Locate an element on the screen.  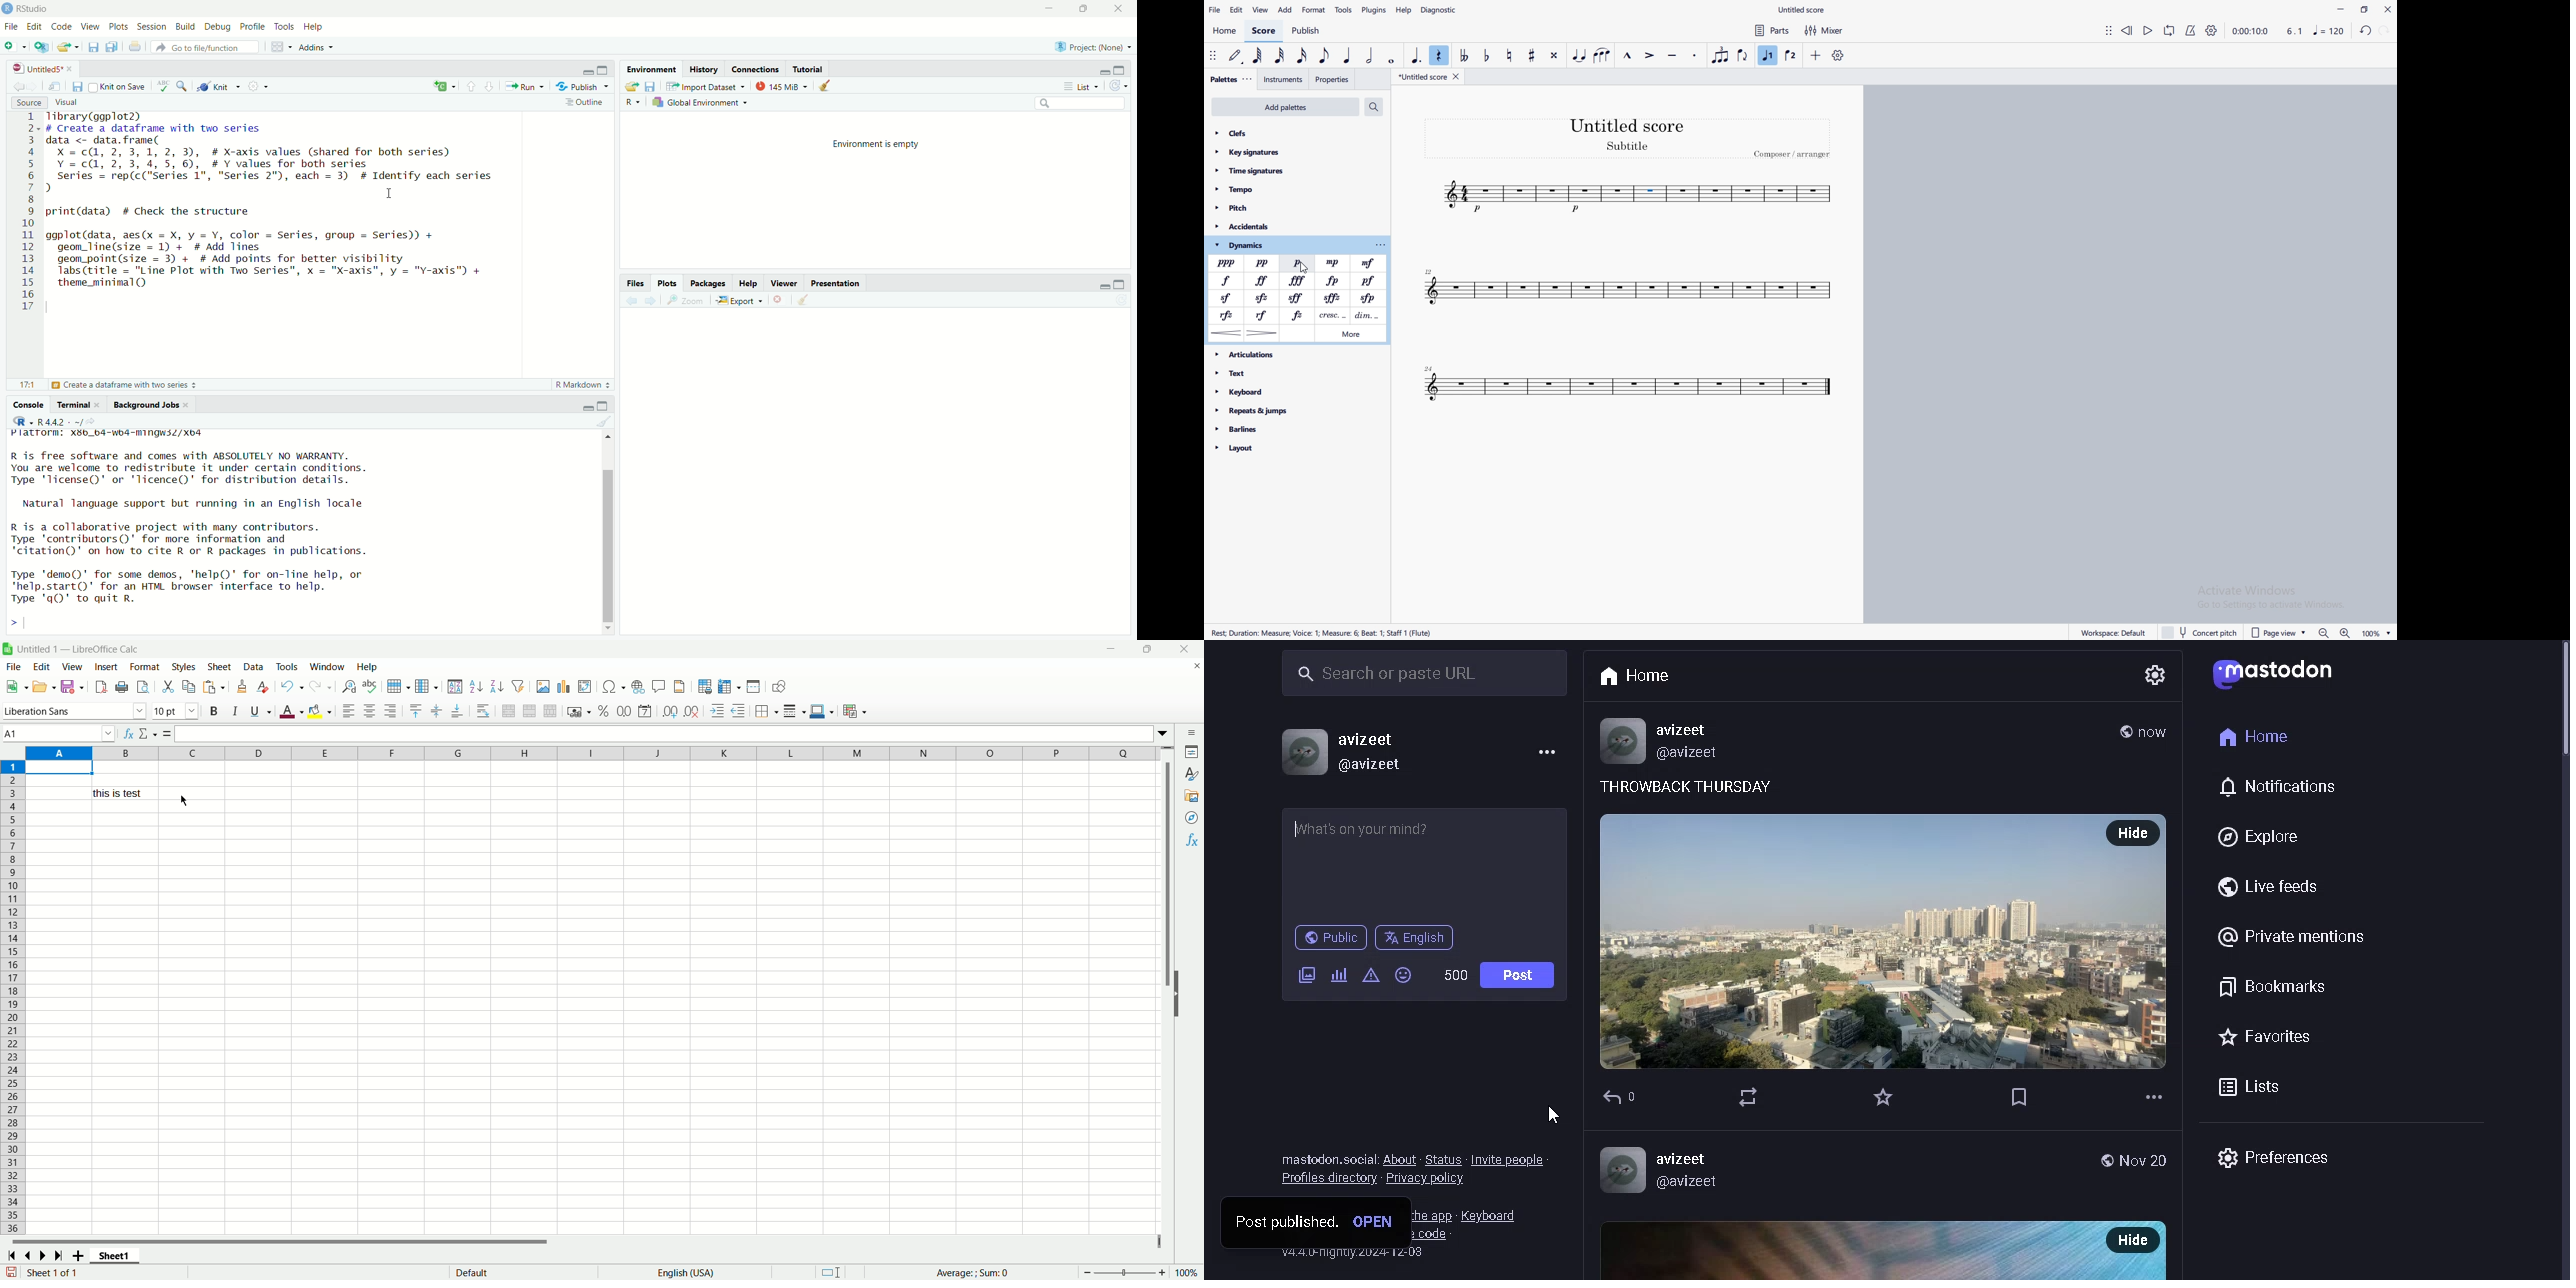
print is located at coordinates (122, 688).